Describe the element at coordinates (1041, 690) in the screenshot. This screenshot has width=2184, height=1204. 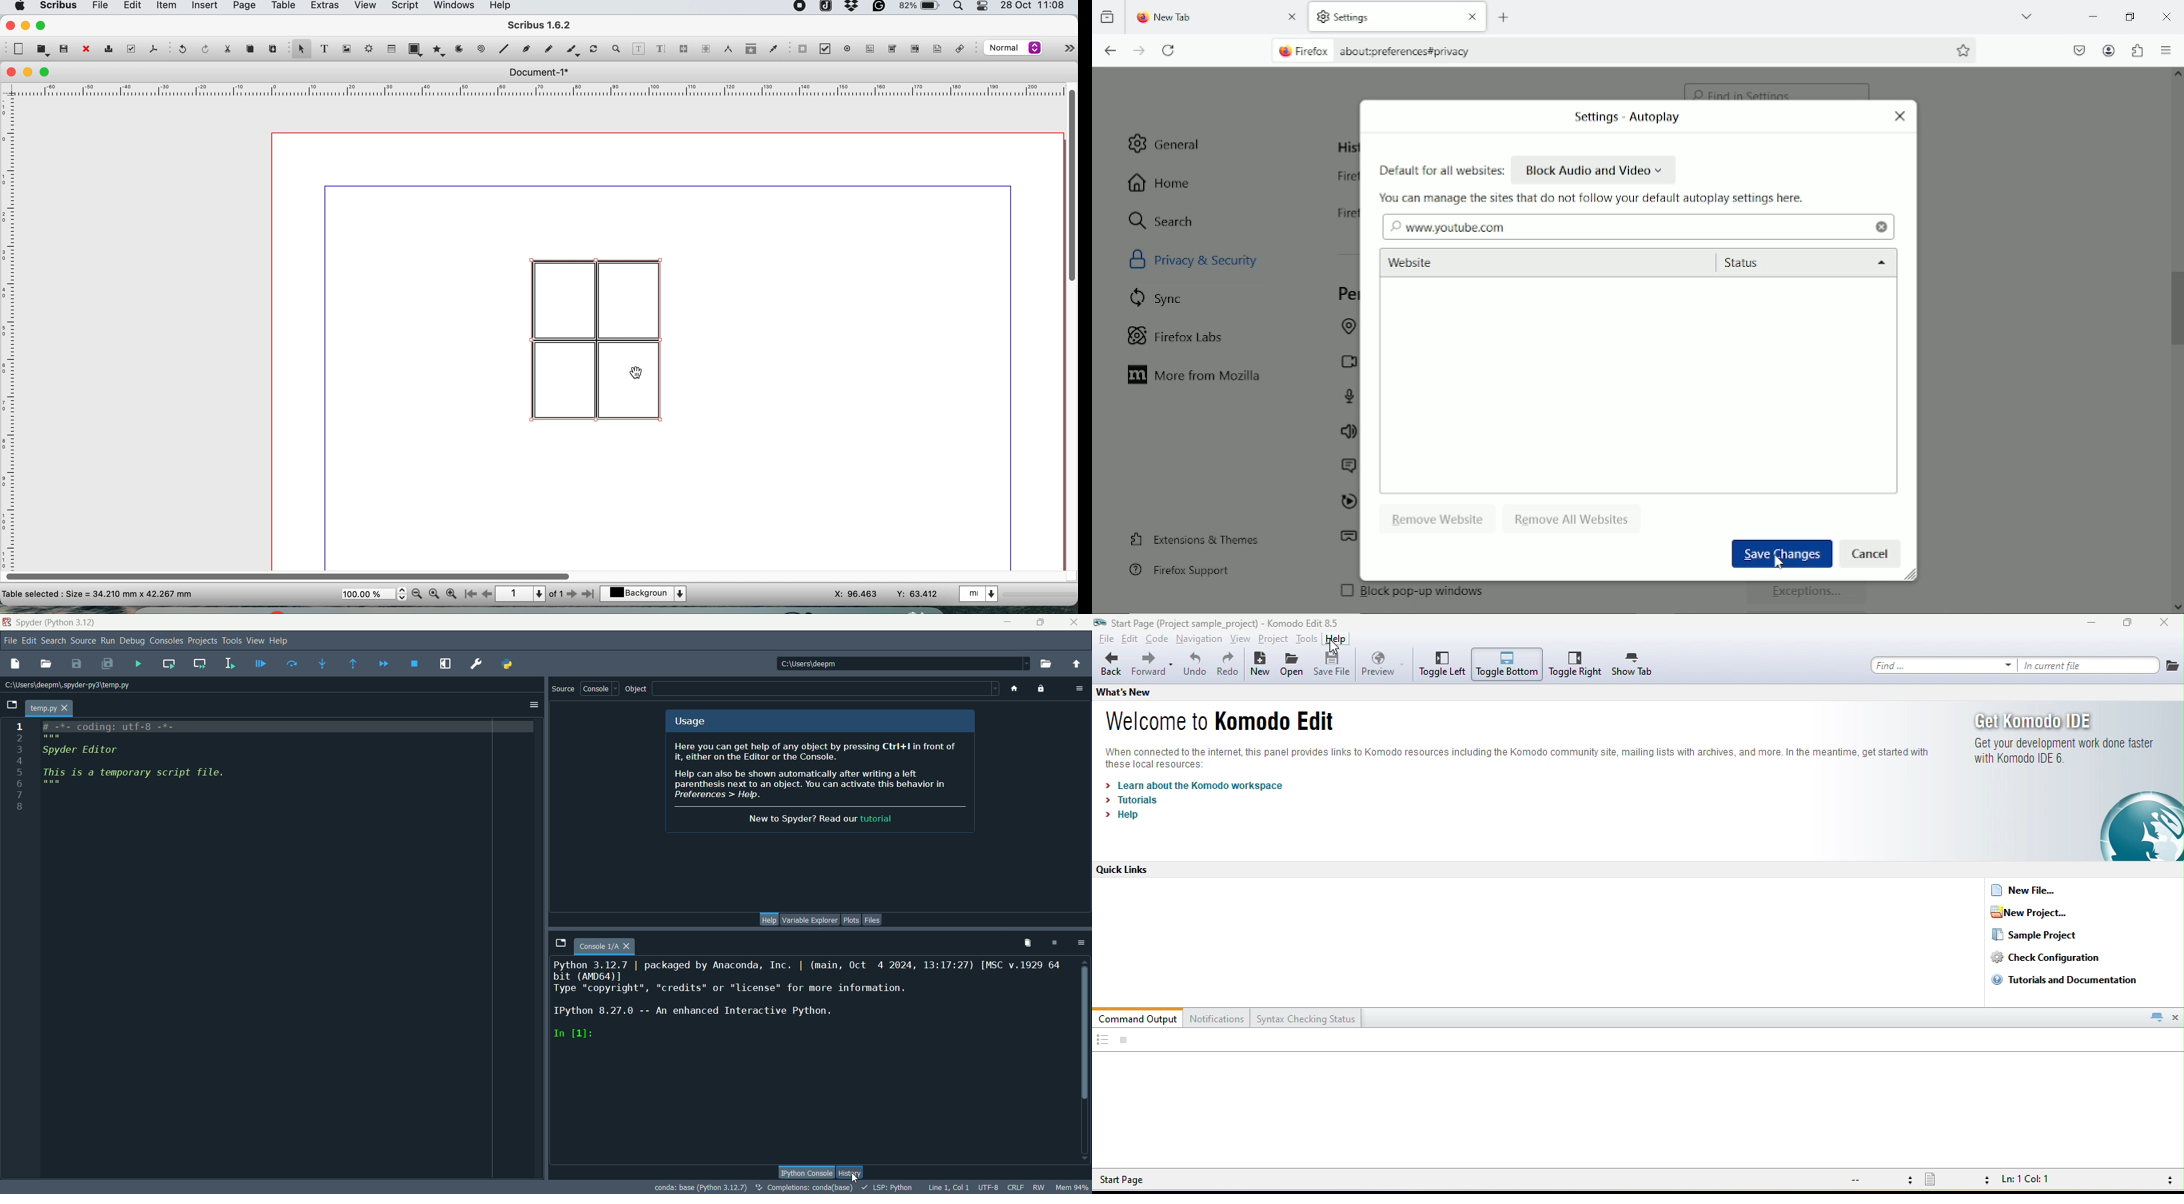
I see `lock` at that location.